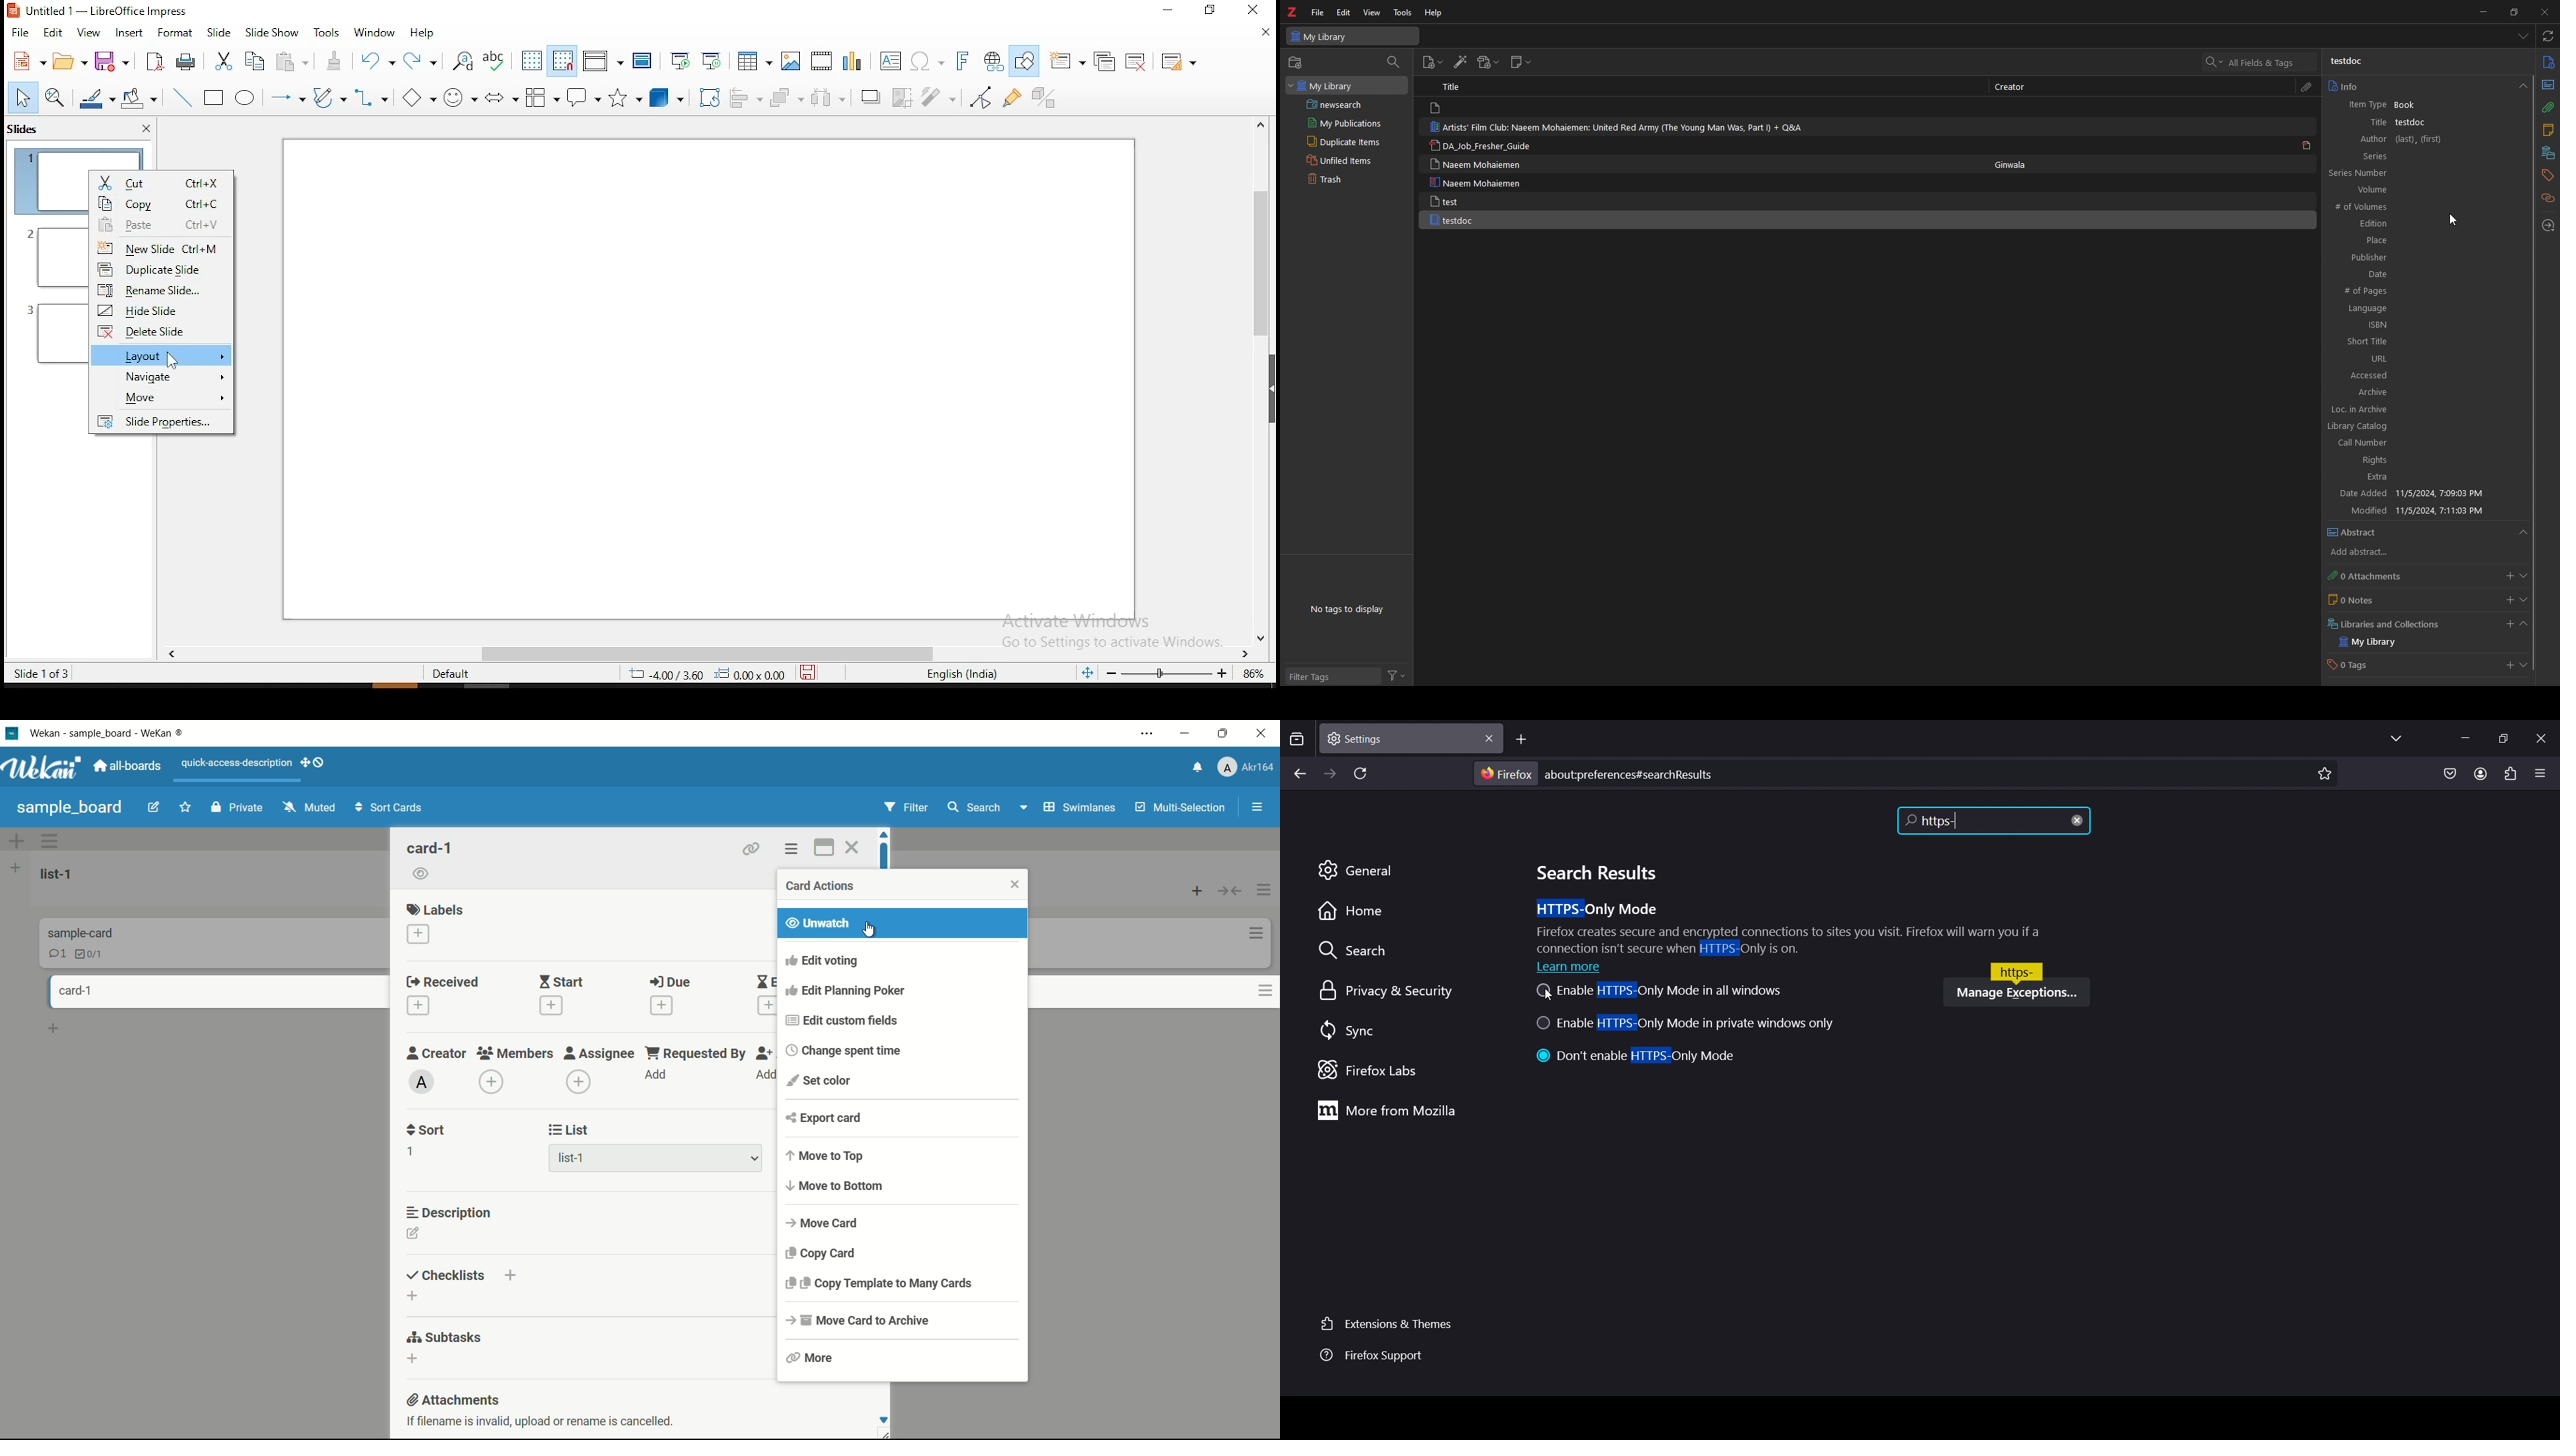  I want to click on connectors, so click(370, 99).